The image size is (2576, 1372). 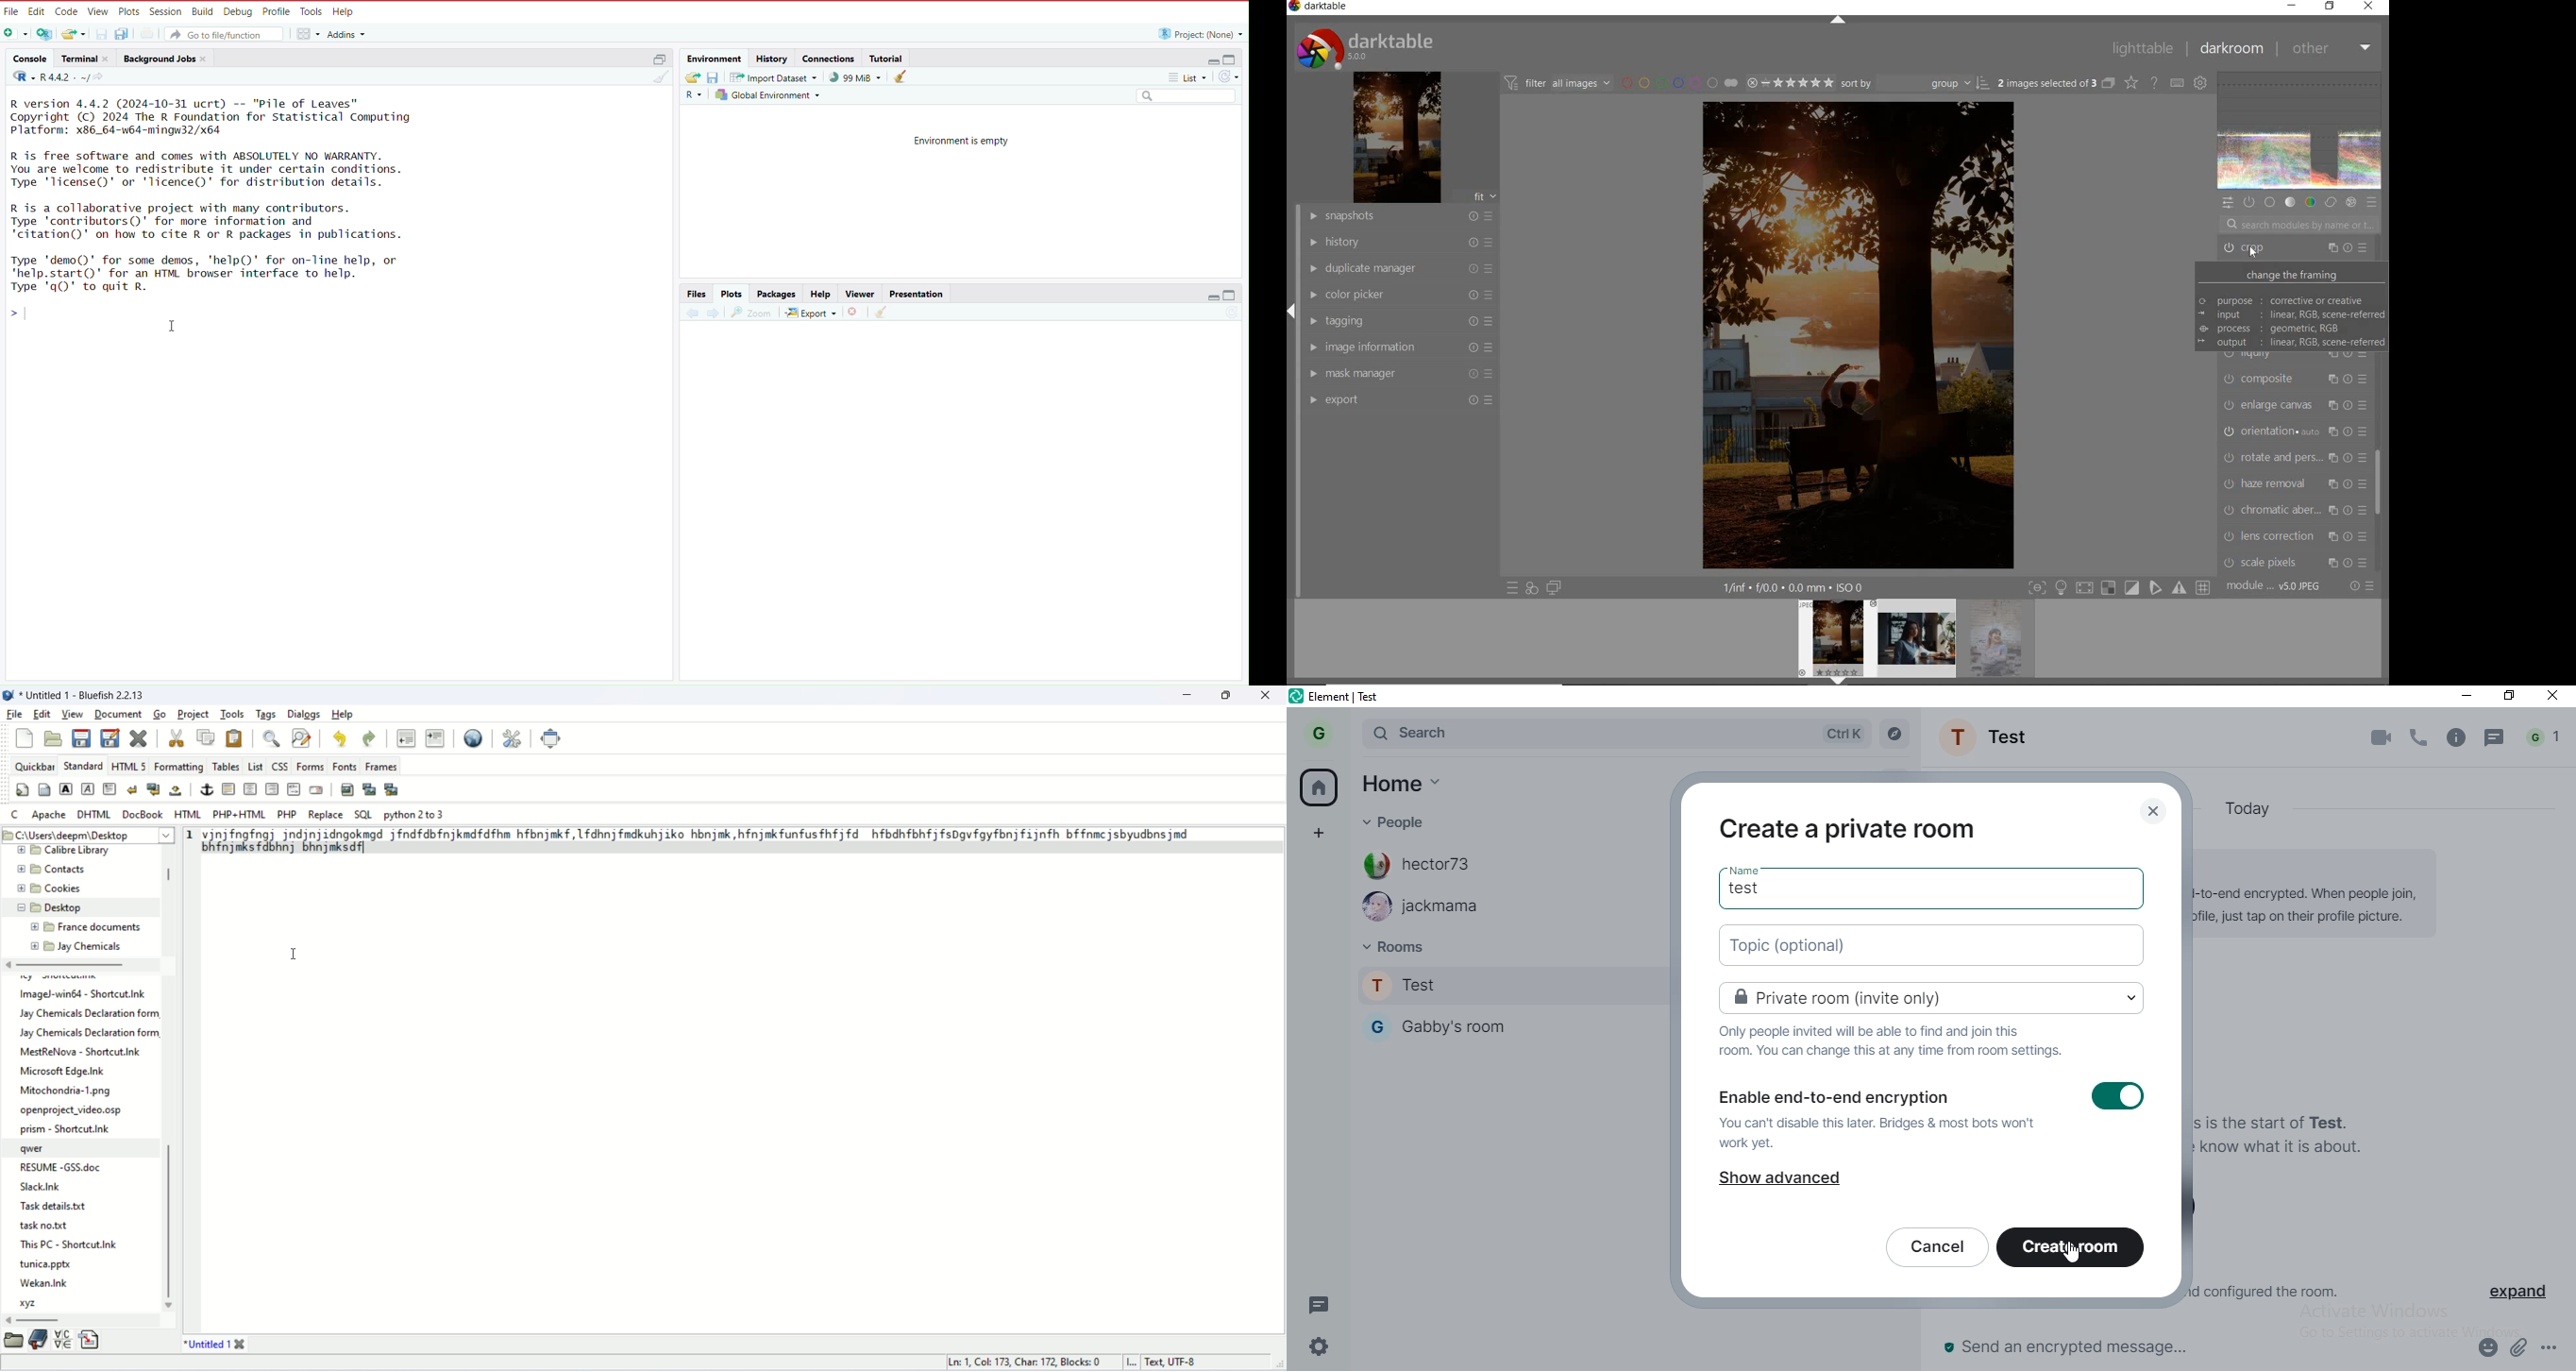 What do you see at coordinates (64, 869) in the screenshot?
I see `Contacts` at bounding box center [64, 869].